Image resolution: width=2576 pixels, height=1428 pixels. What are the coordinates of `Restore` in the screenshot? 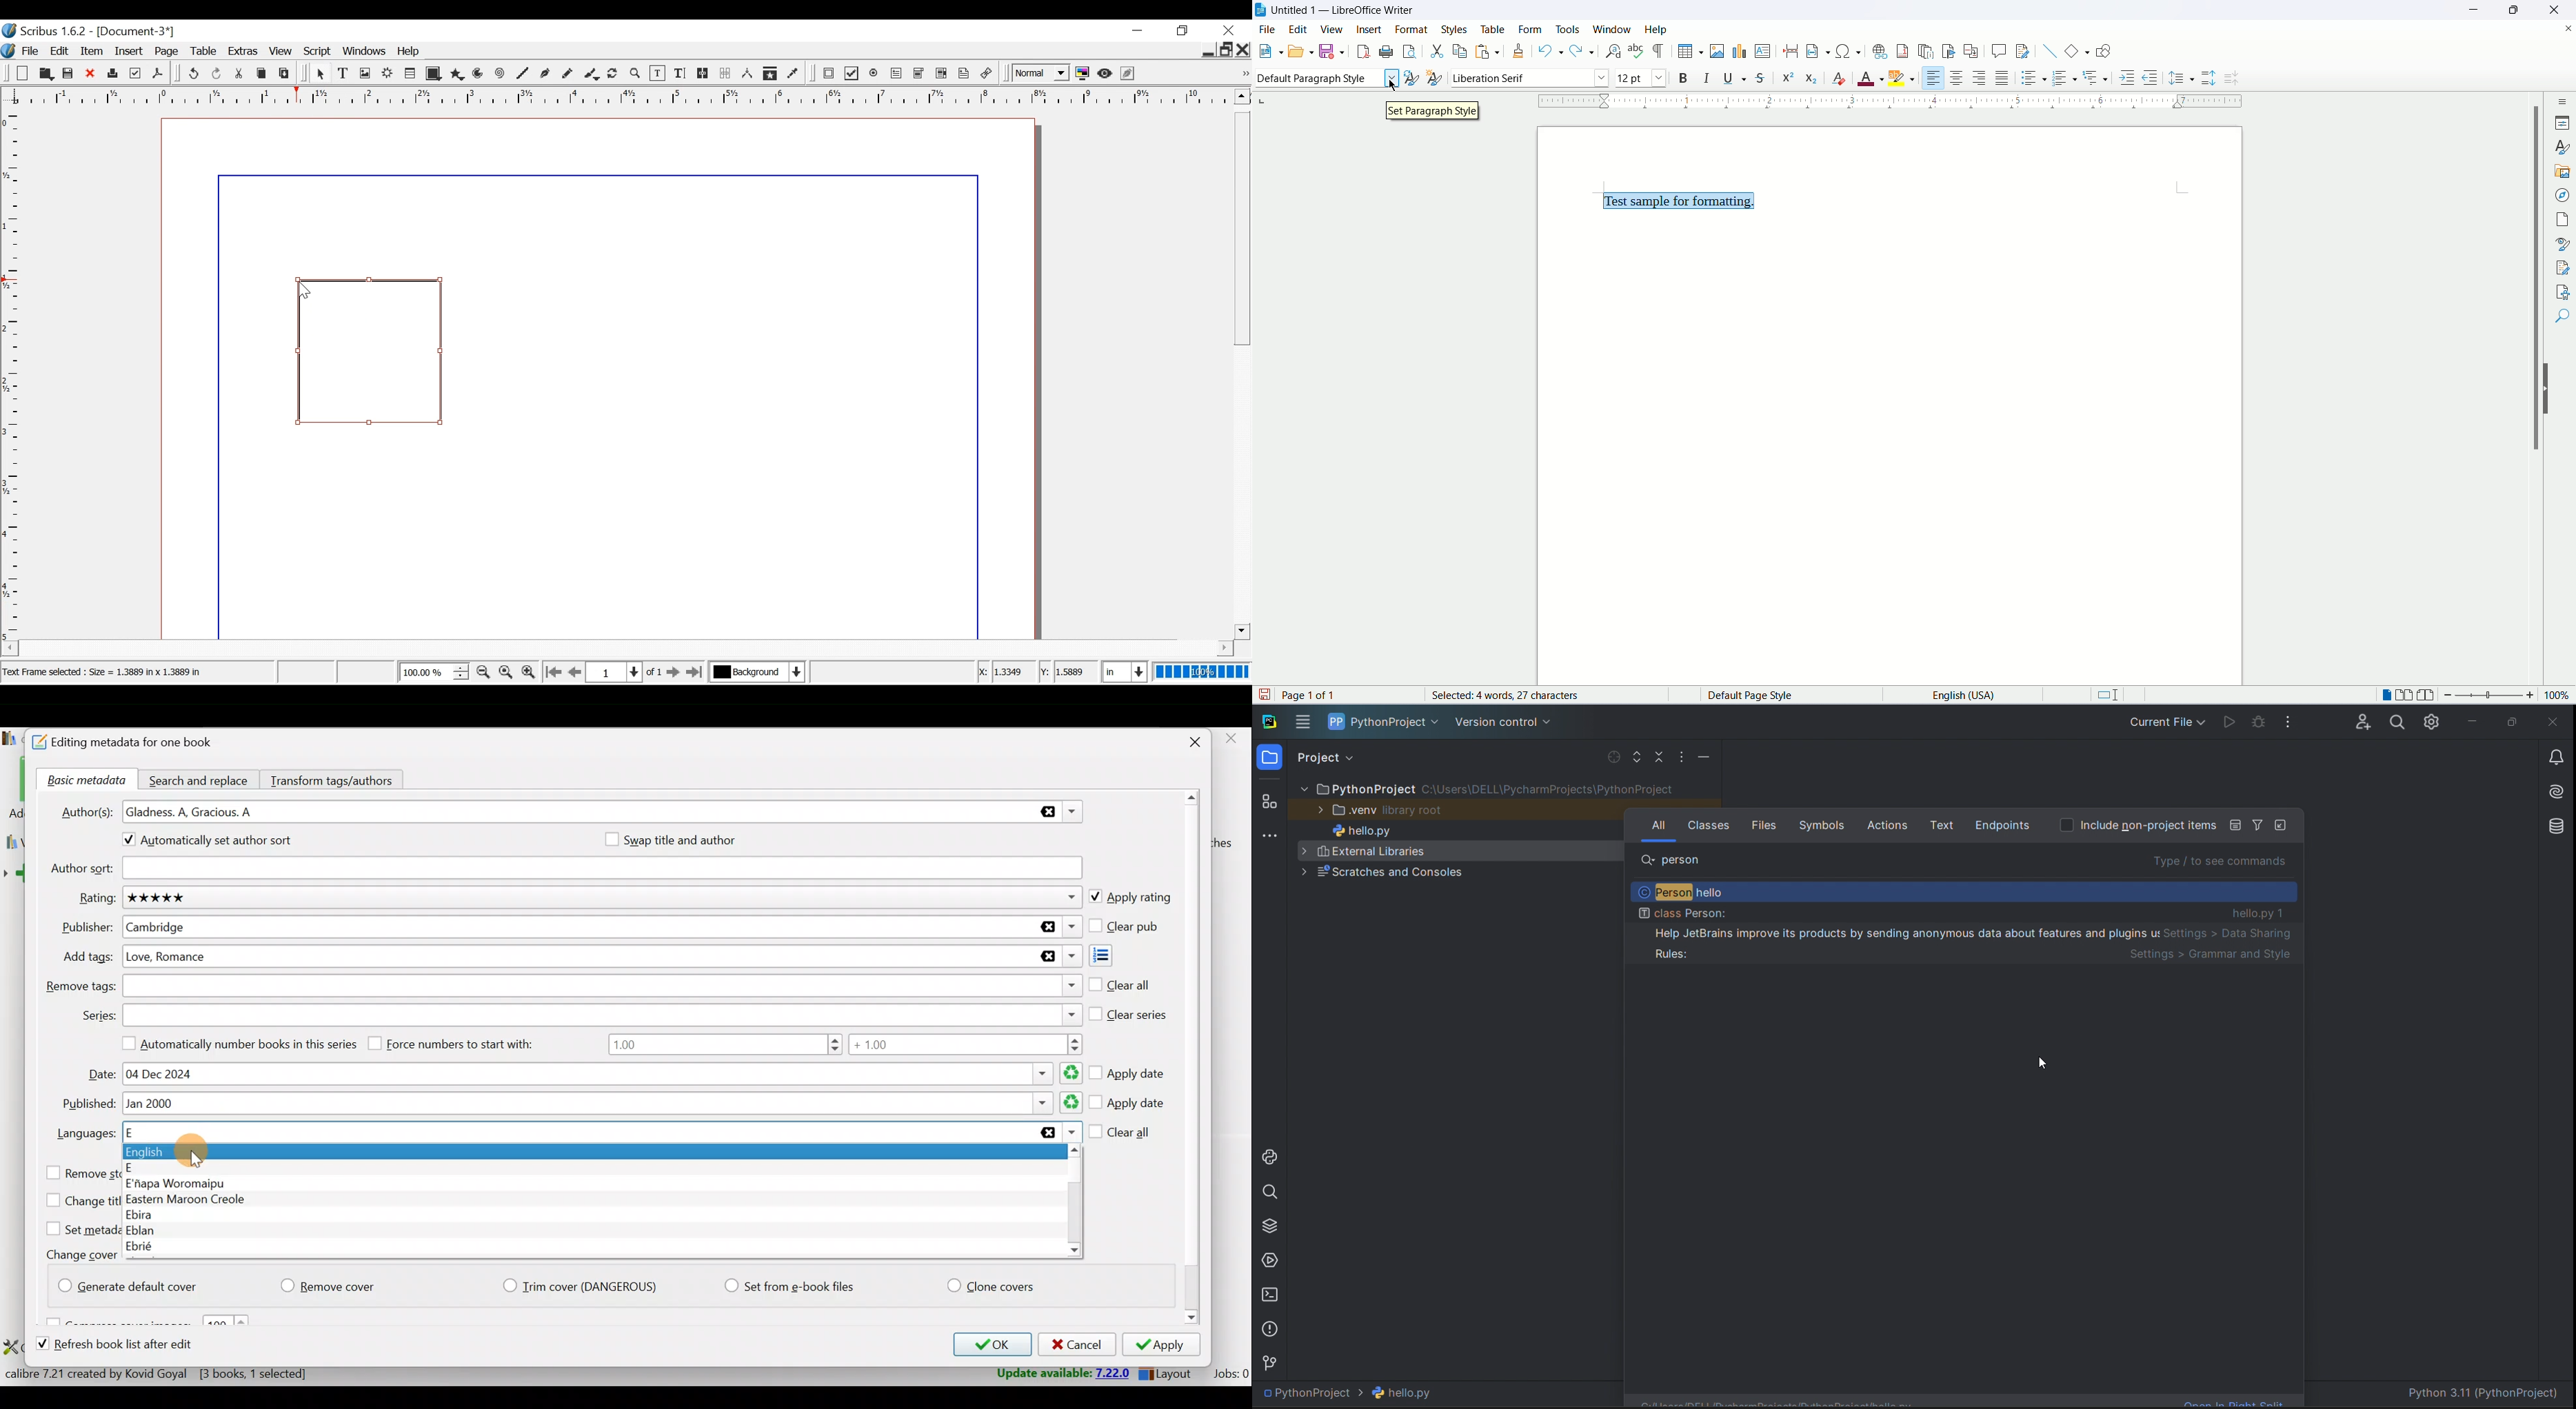 It's located at (1227, 48).